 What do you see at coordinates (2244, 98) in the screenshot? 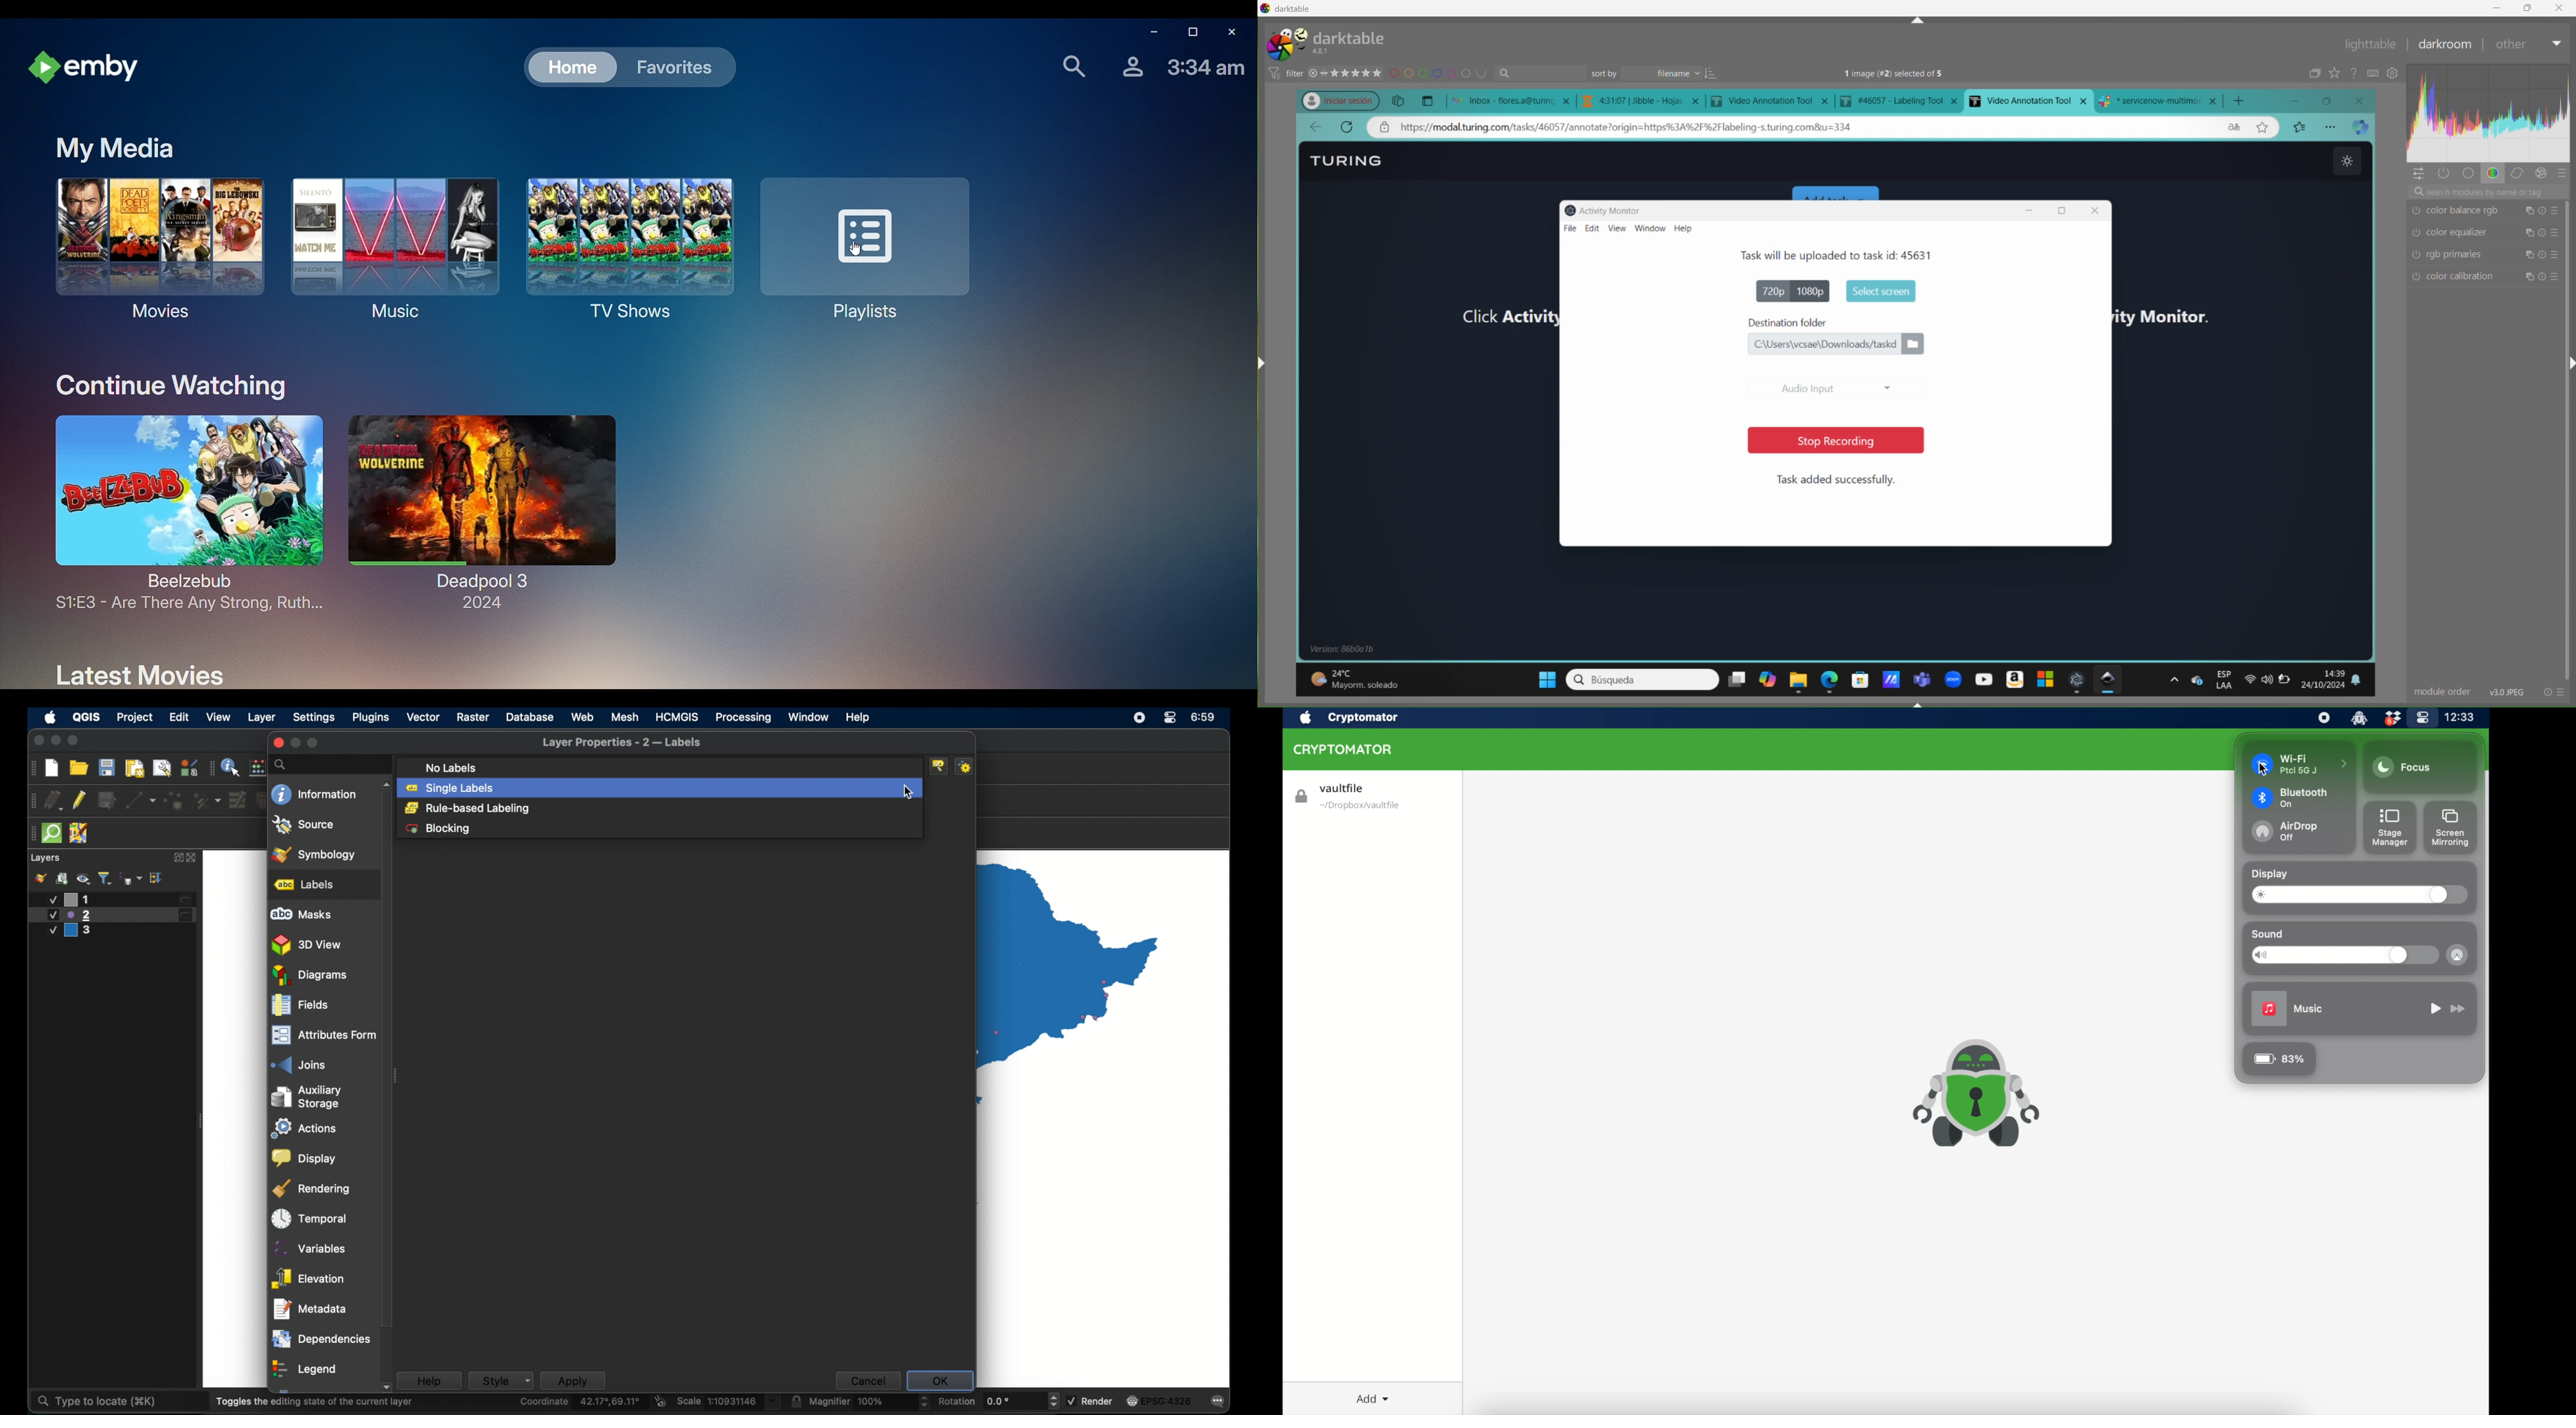
I see `add new tab` at bounding box center [2244, 98].